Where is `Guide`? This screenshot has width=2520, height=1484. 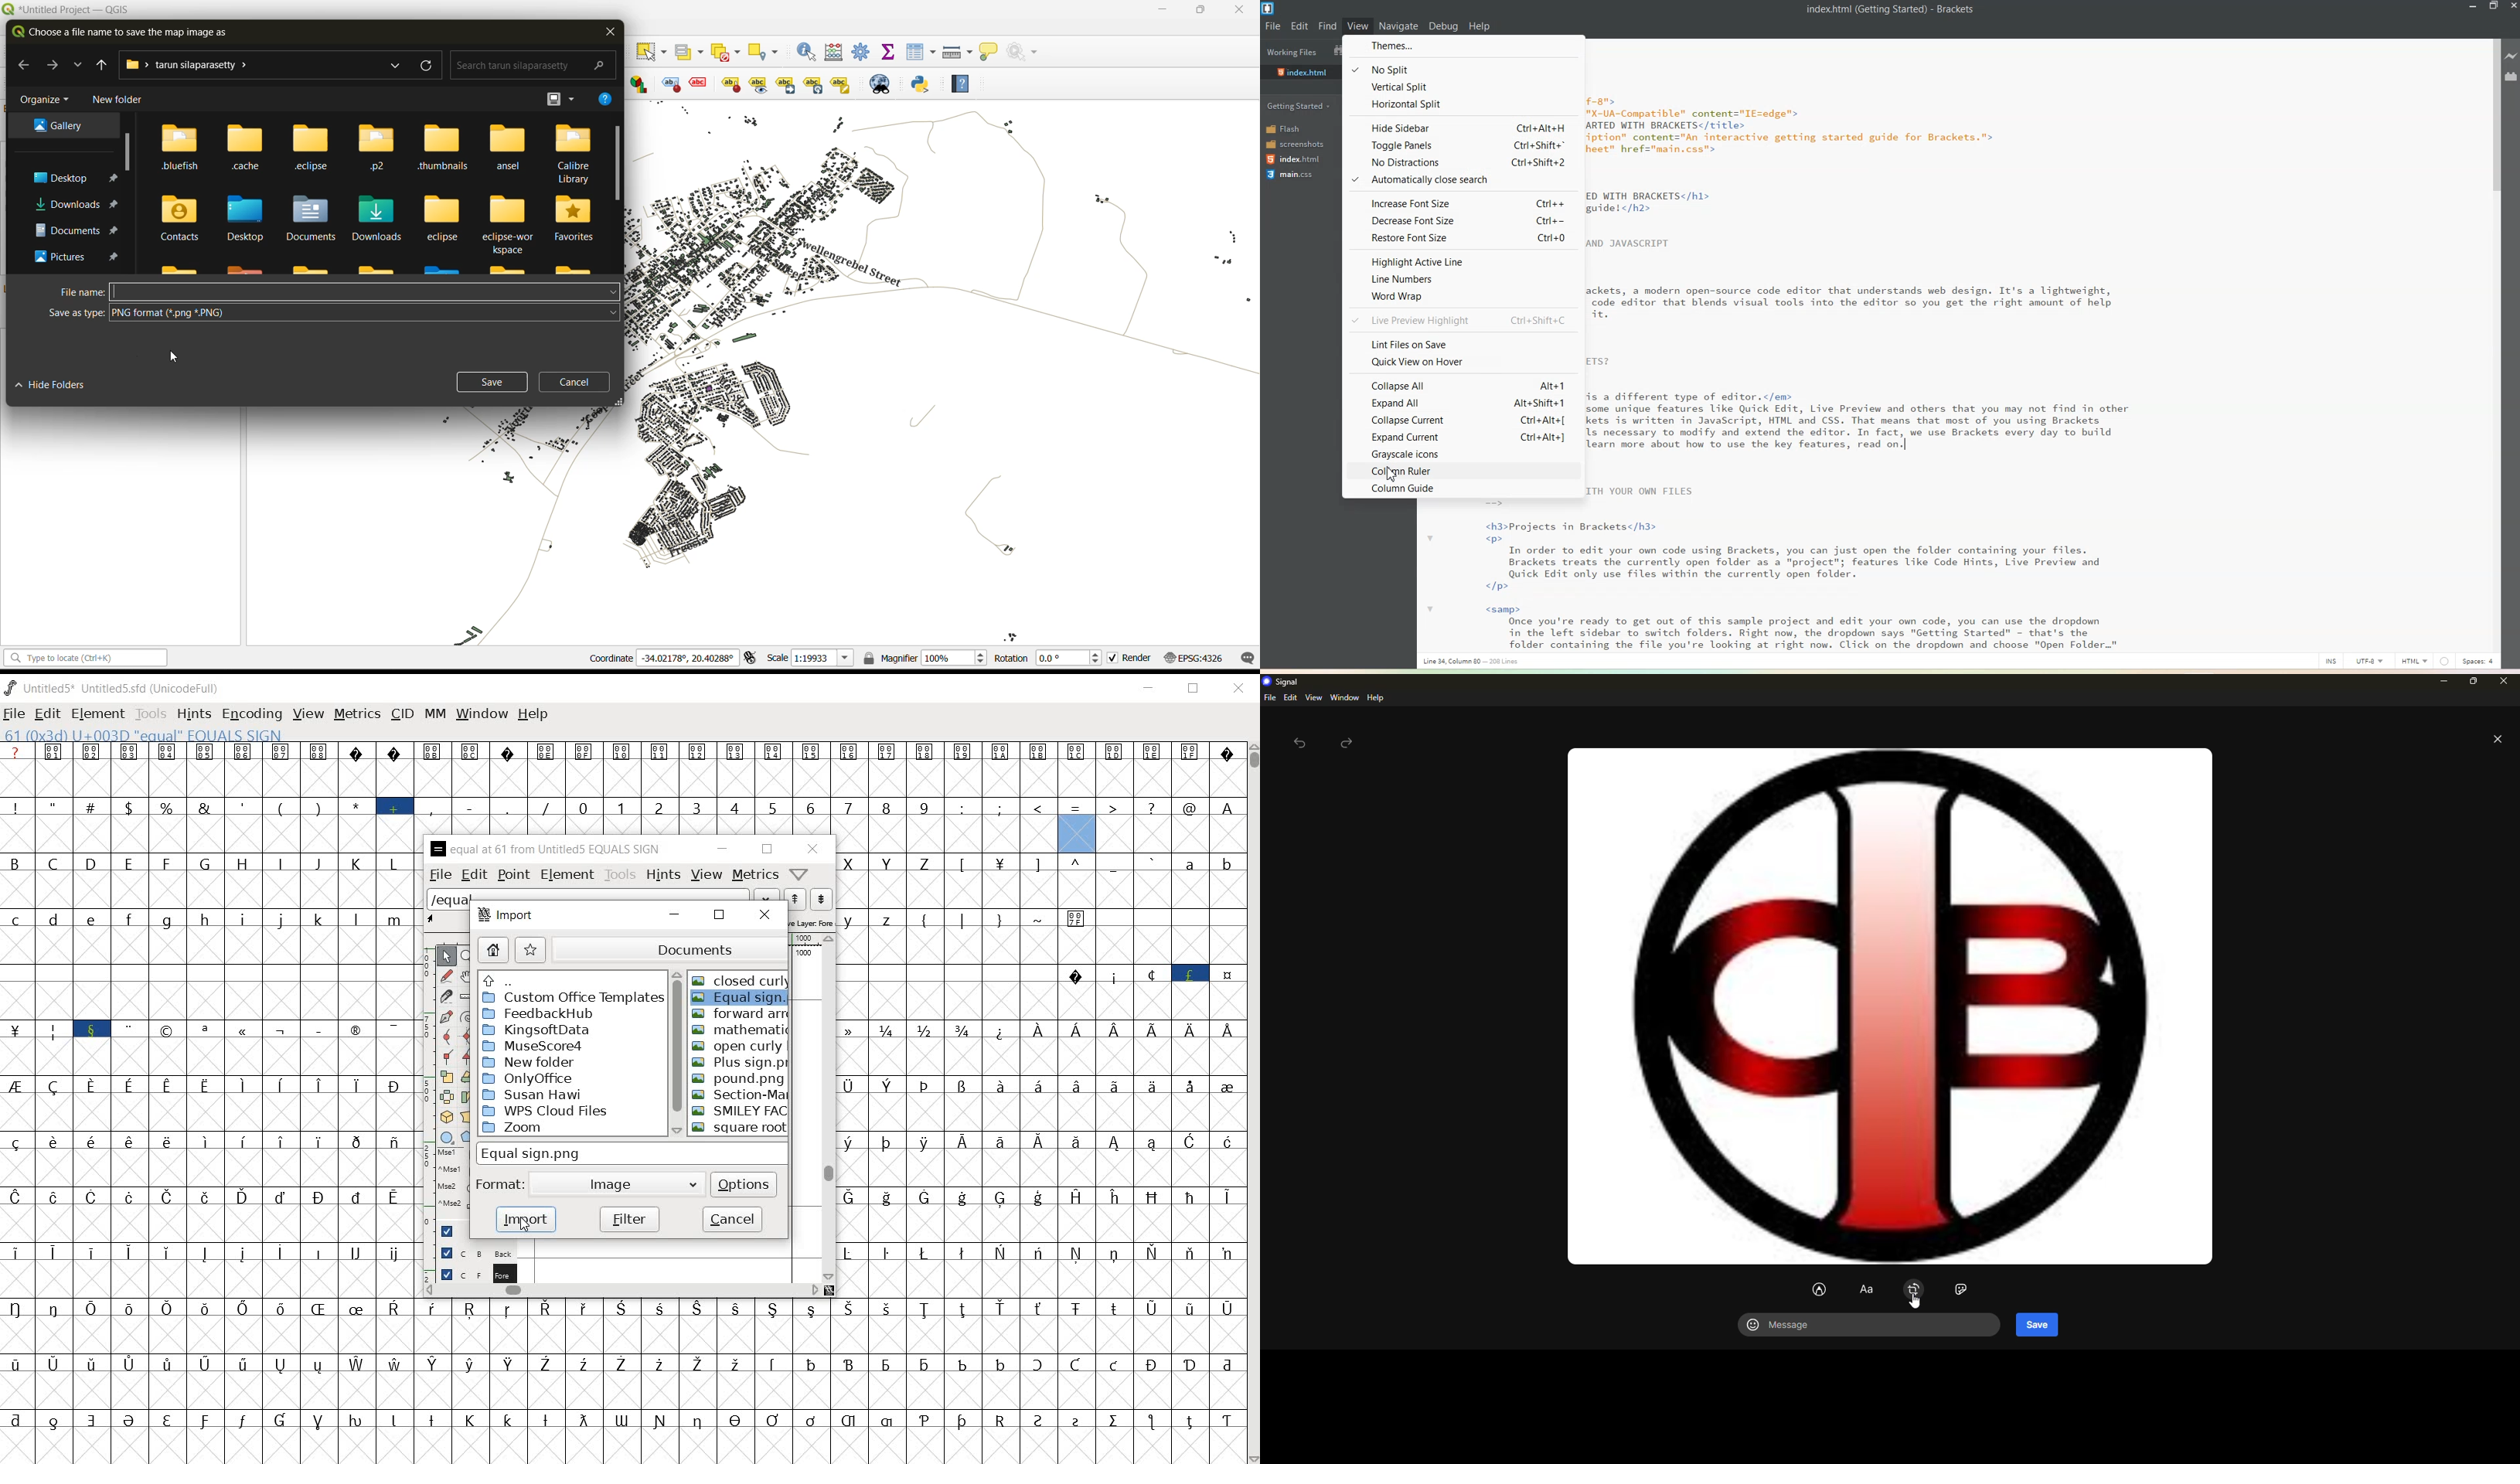 Guide is located at coordinates (444, 1232).